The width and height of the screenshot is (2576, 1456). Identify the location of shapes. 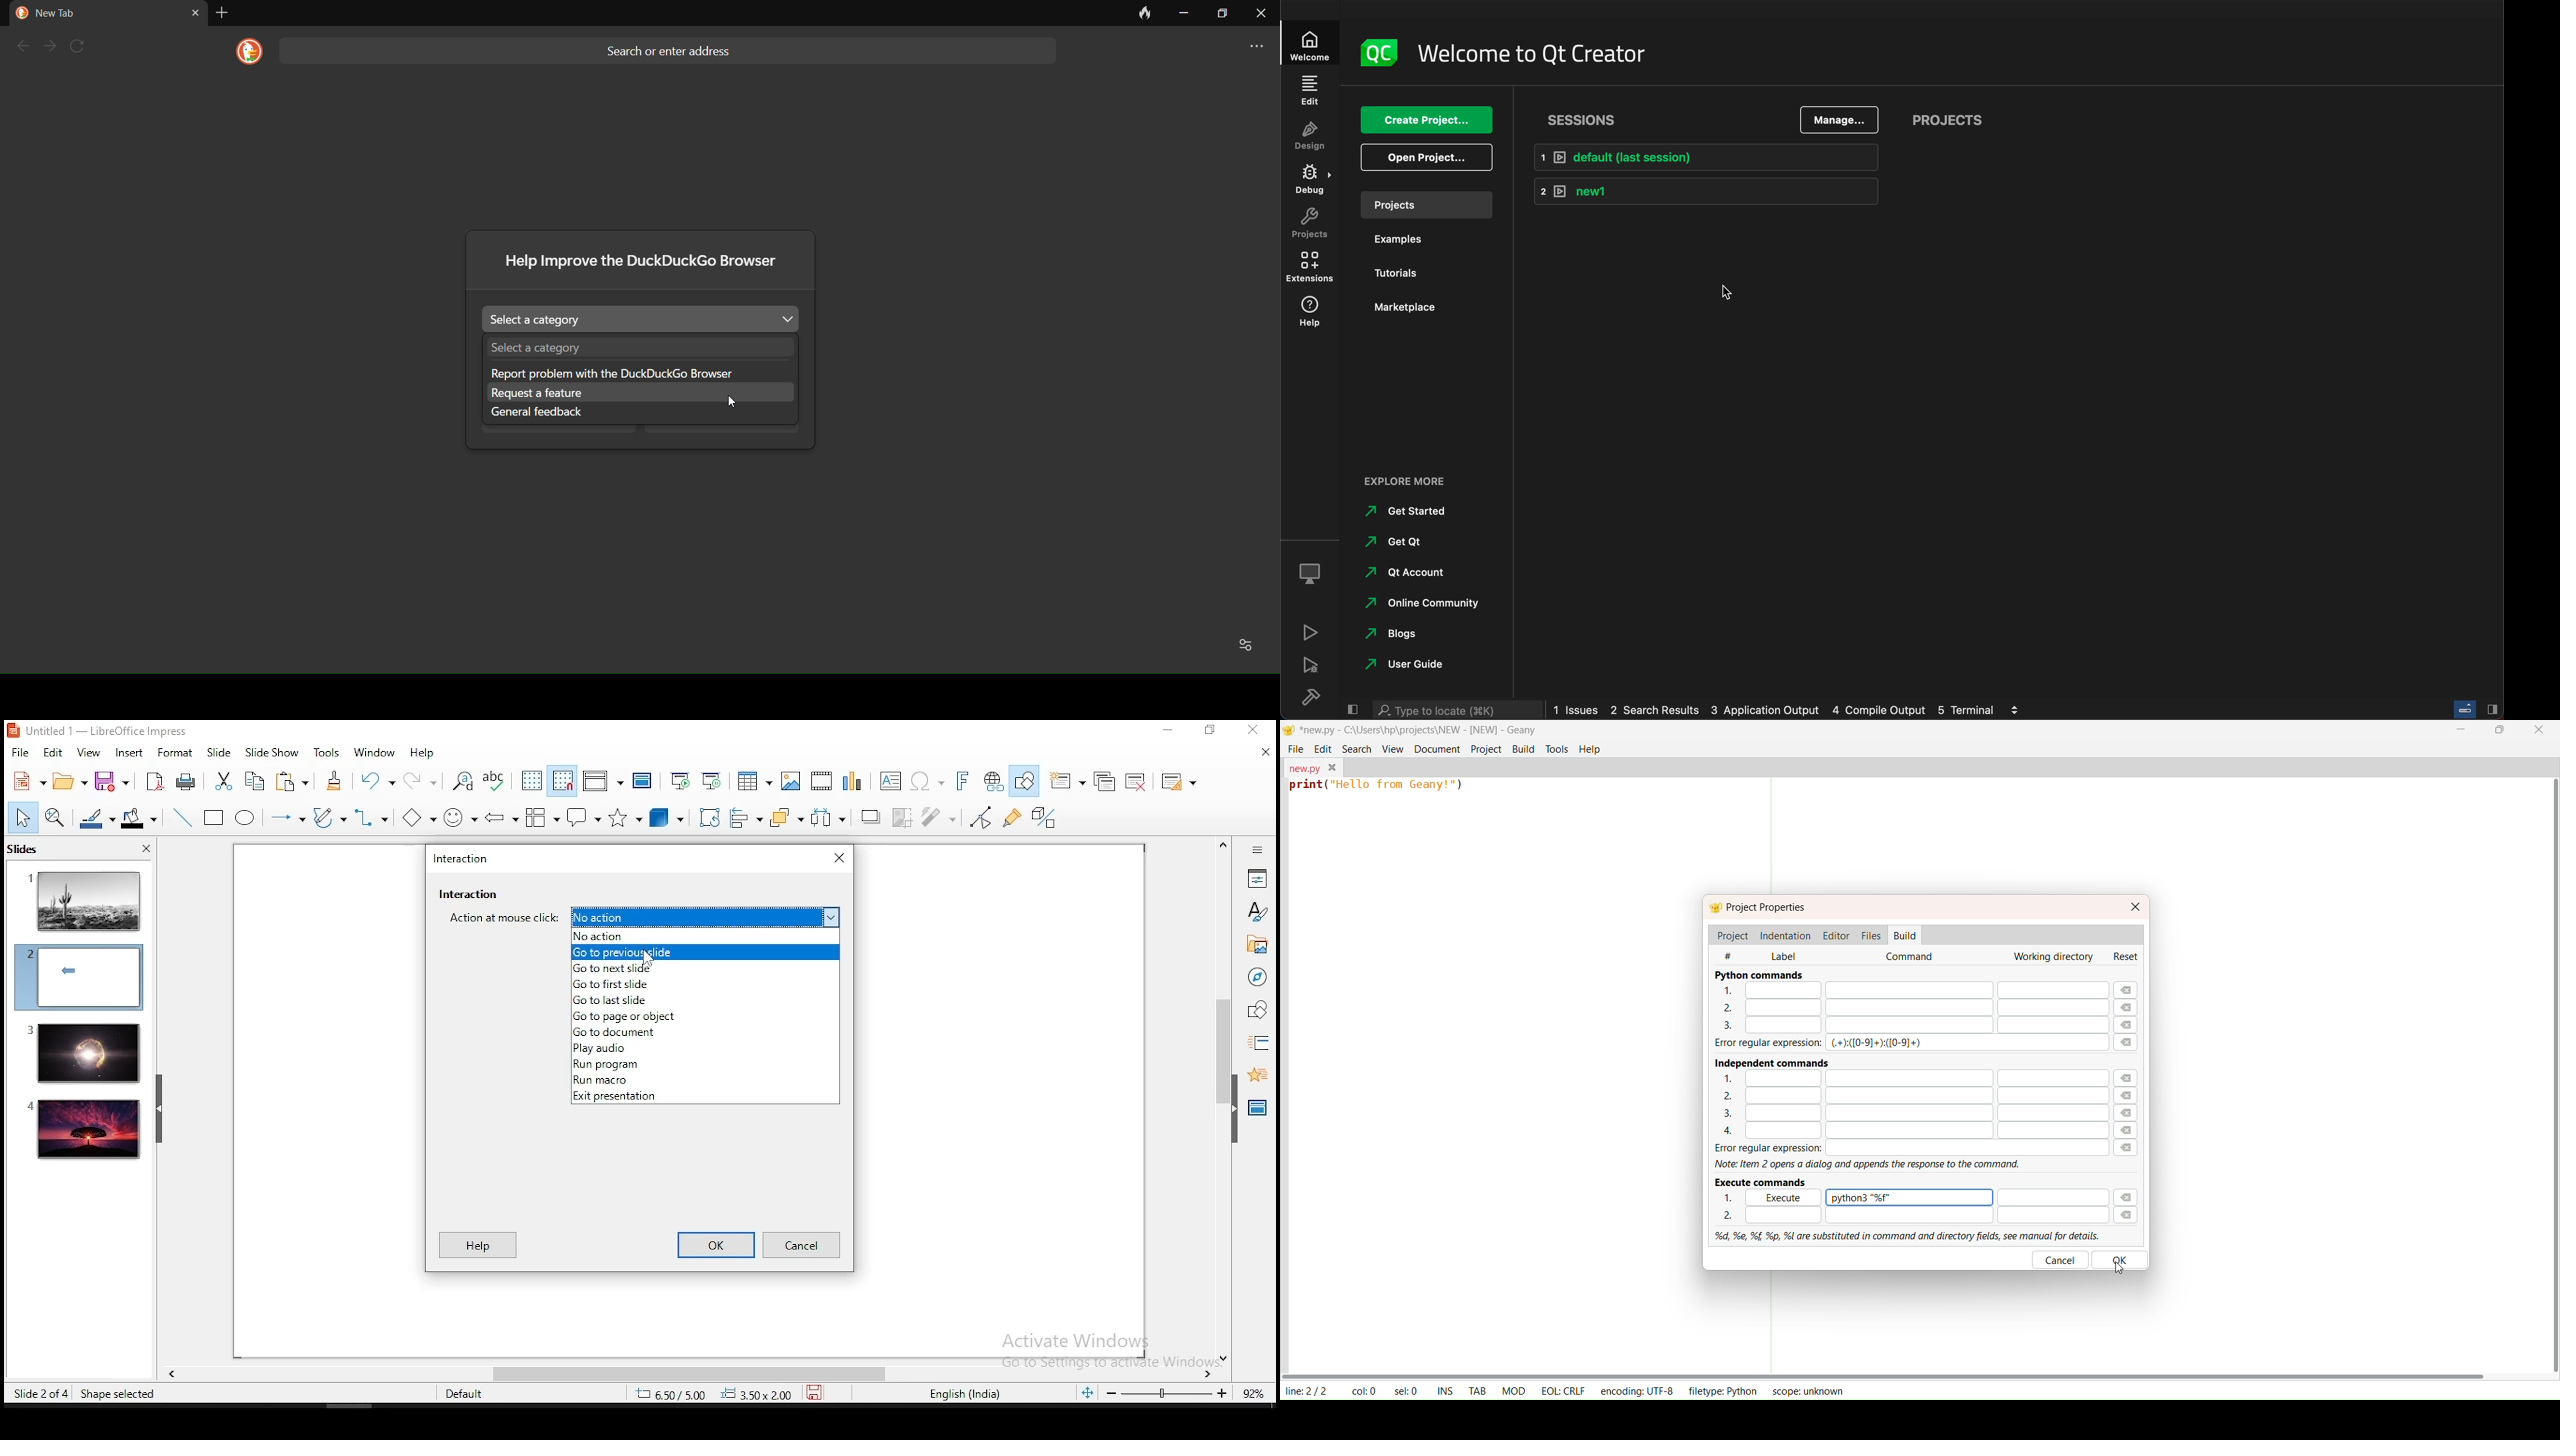
(1255, 1010).